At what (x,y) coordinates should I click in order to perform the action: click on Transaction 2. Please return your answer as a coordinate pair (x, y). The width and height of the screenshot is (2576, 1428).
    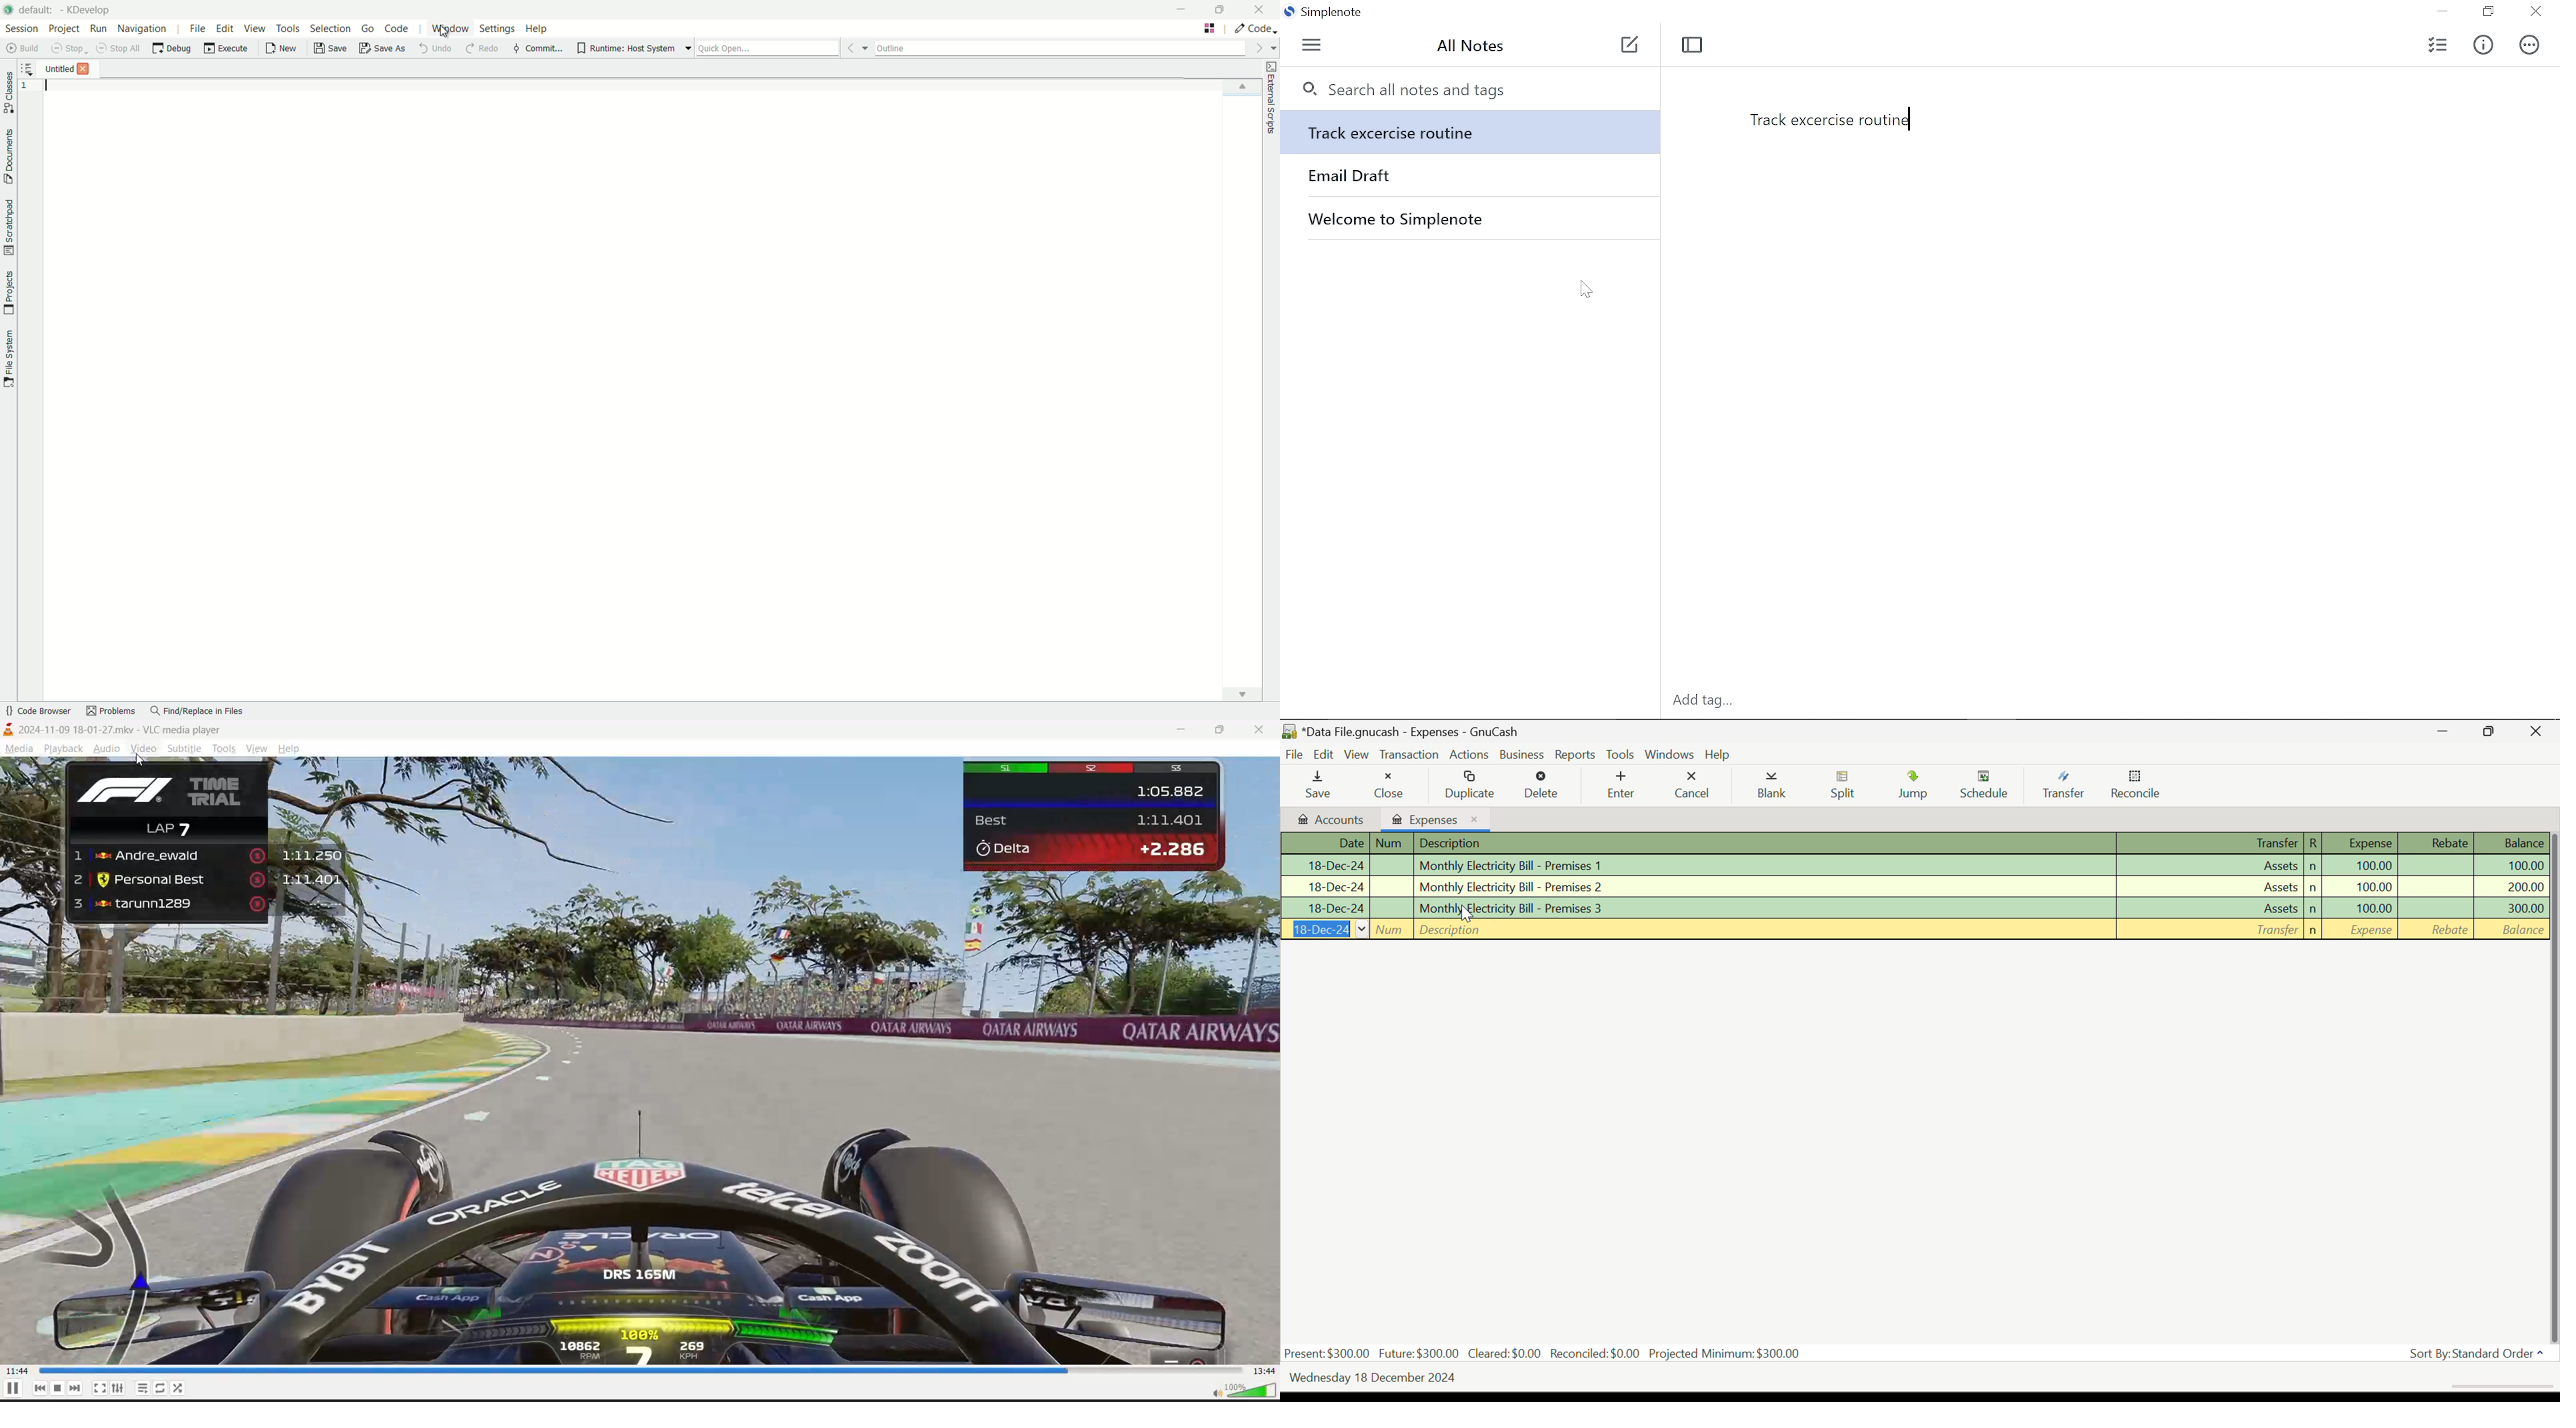
    Looking at the image, I should click on (1915, 885).